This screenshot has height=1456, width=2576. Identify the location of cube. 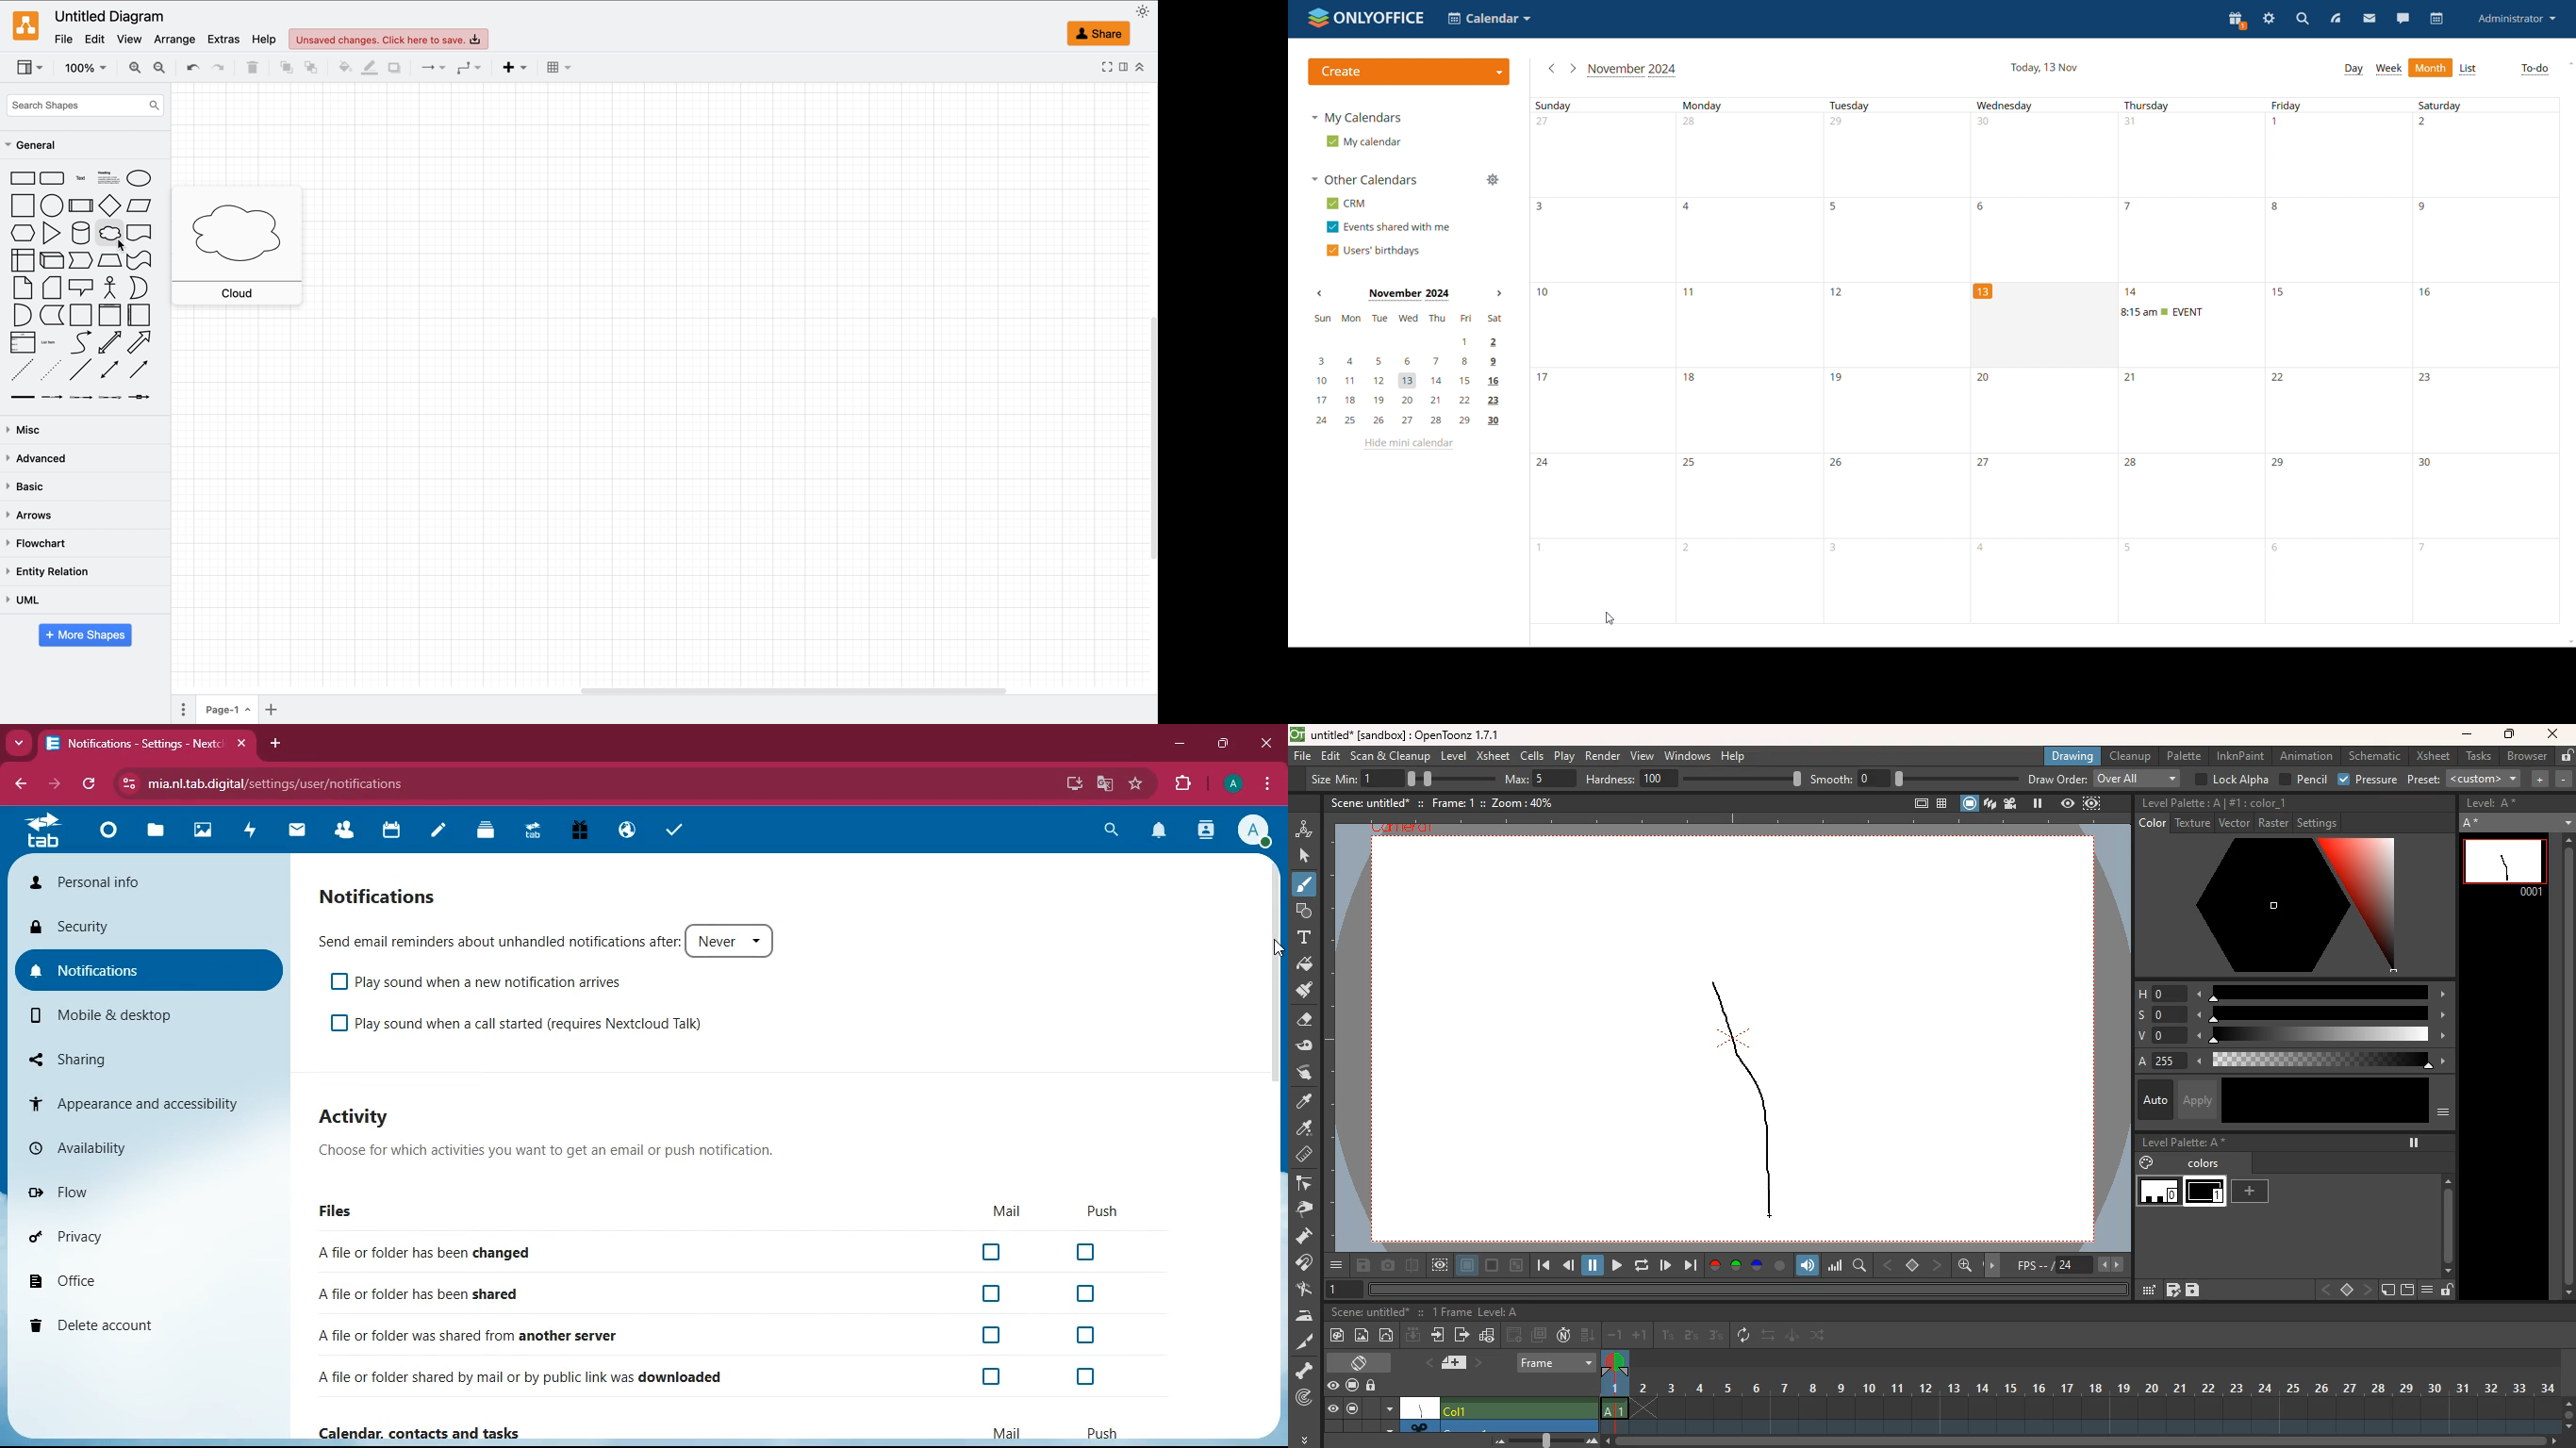
(51, 262).